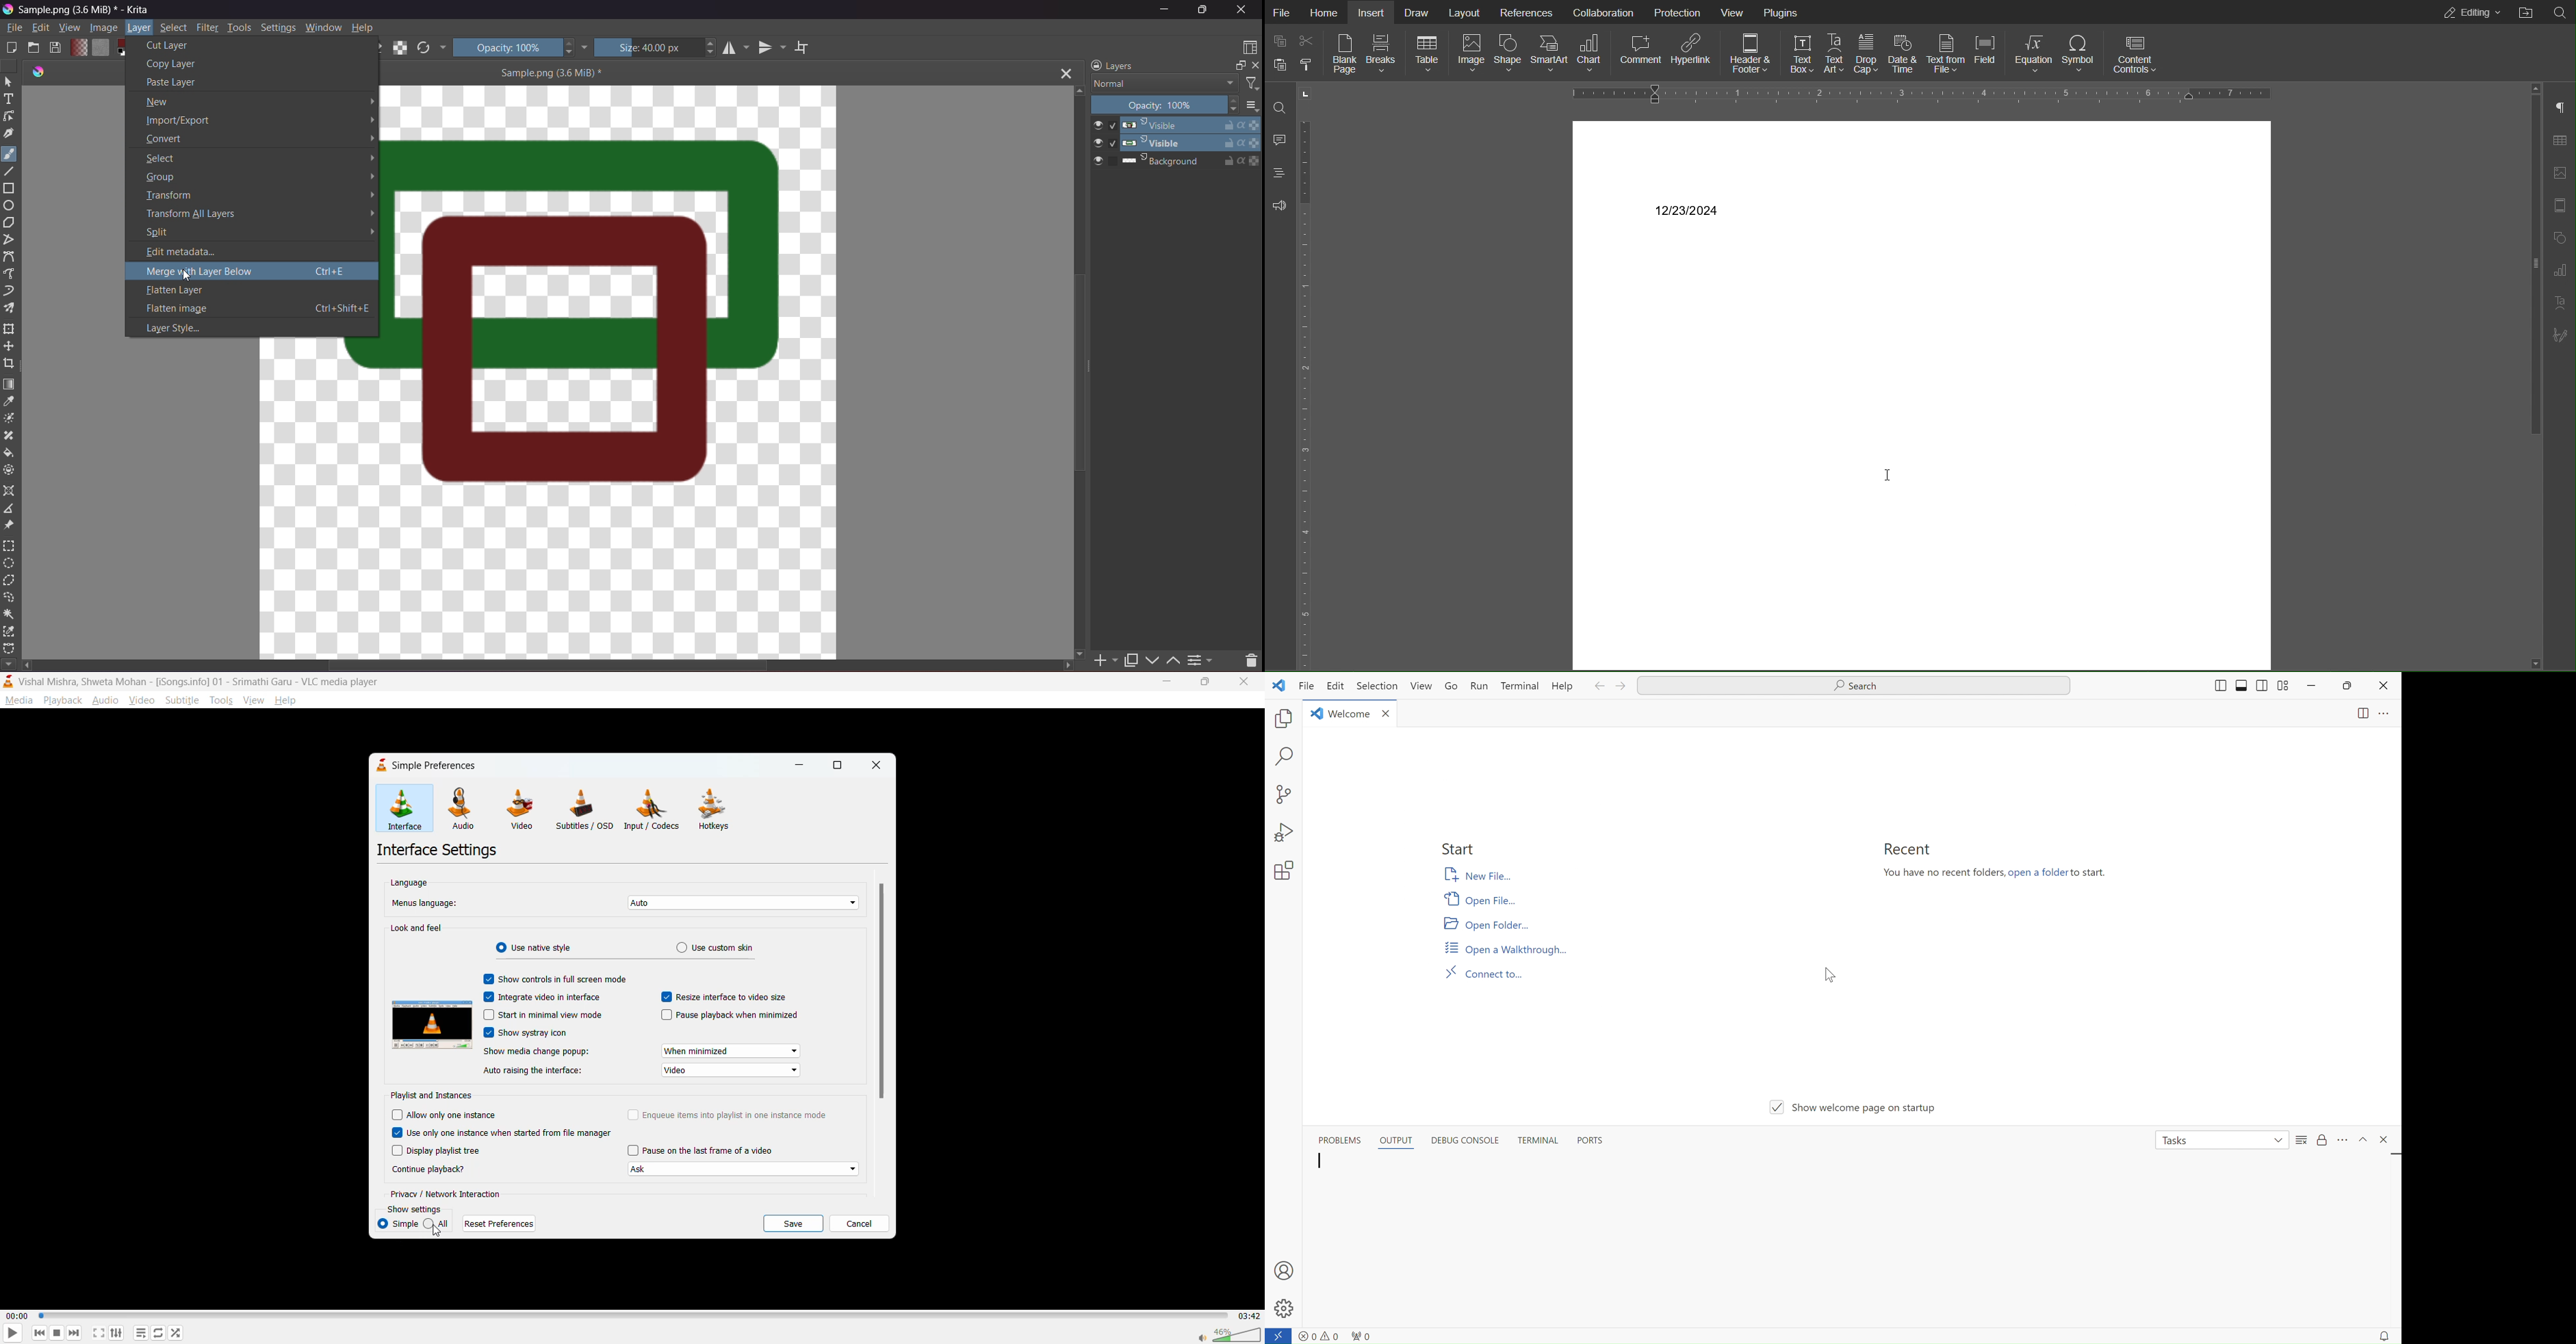  I want to click on Window, so click(324, 27).